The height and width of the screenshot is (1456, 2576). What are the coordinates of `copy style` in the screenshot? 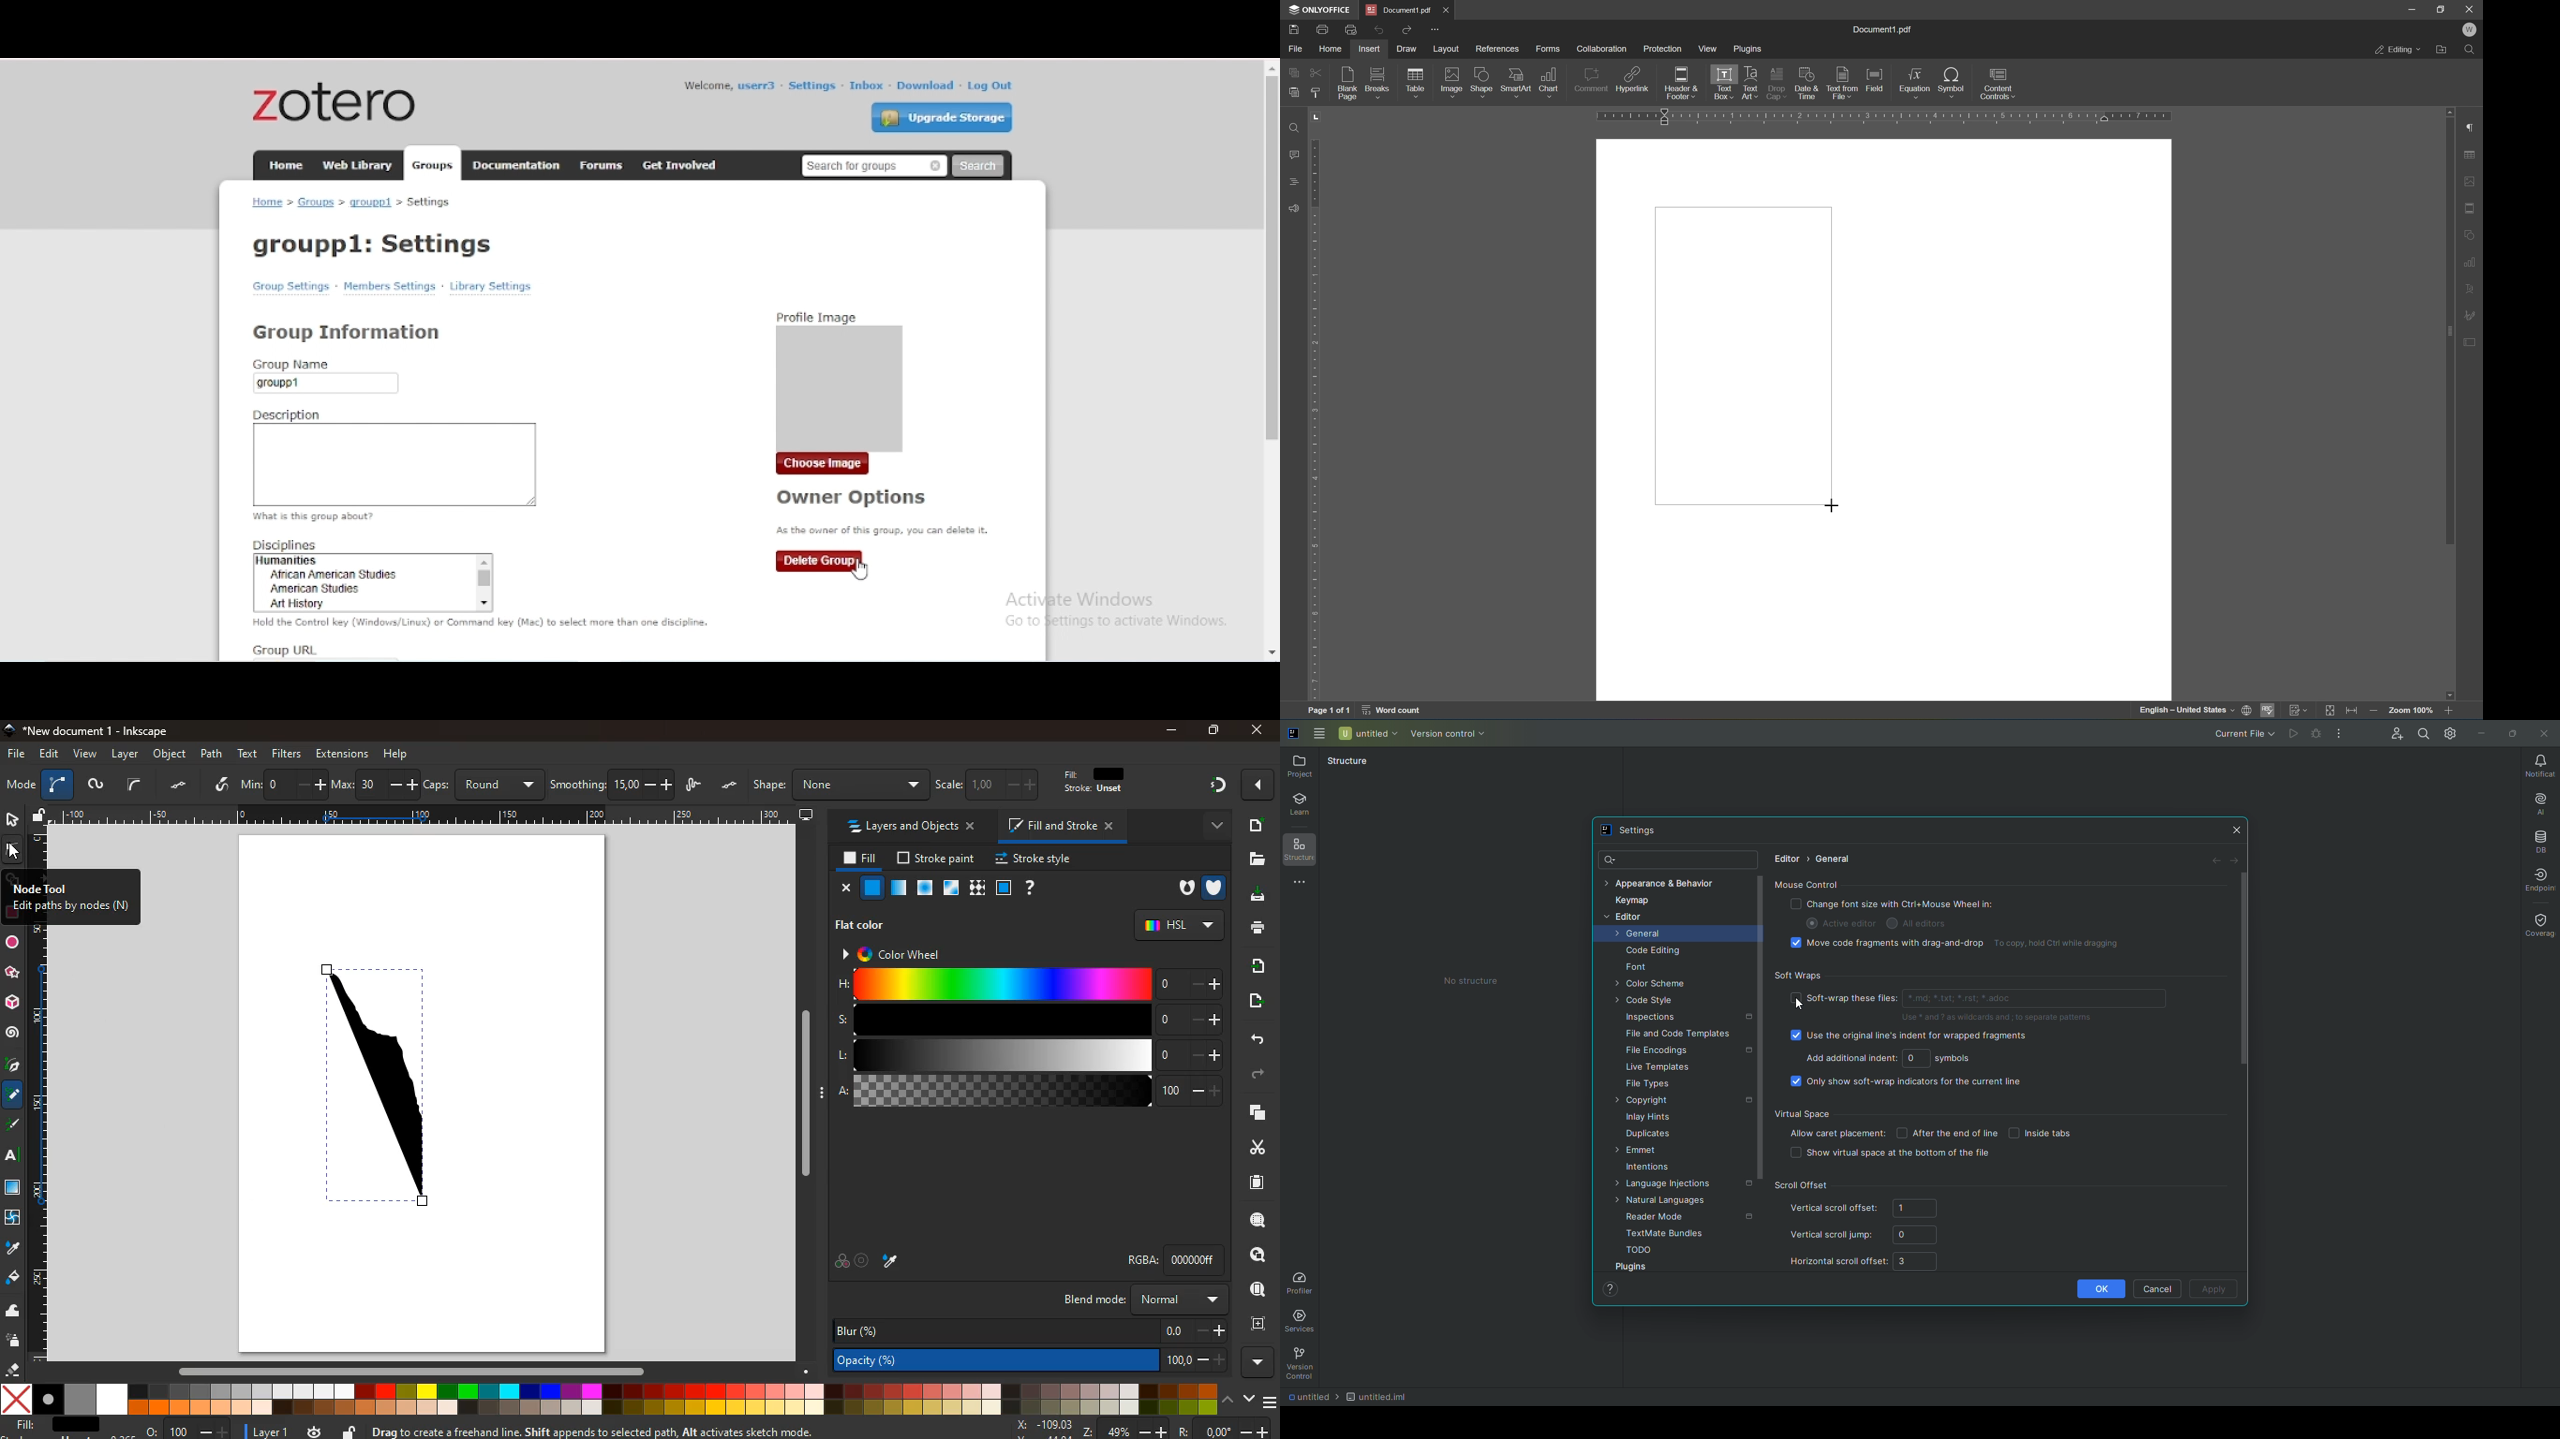 It's located at (1315, 93).